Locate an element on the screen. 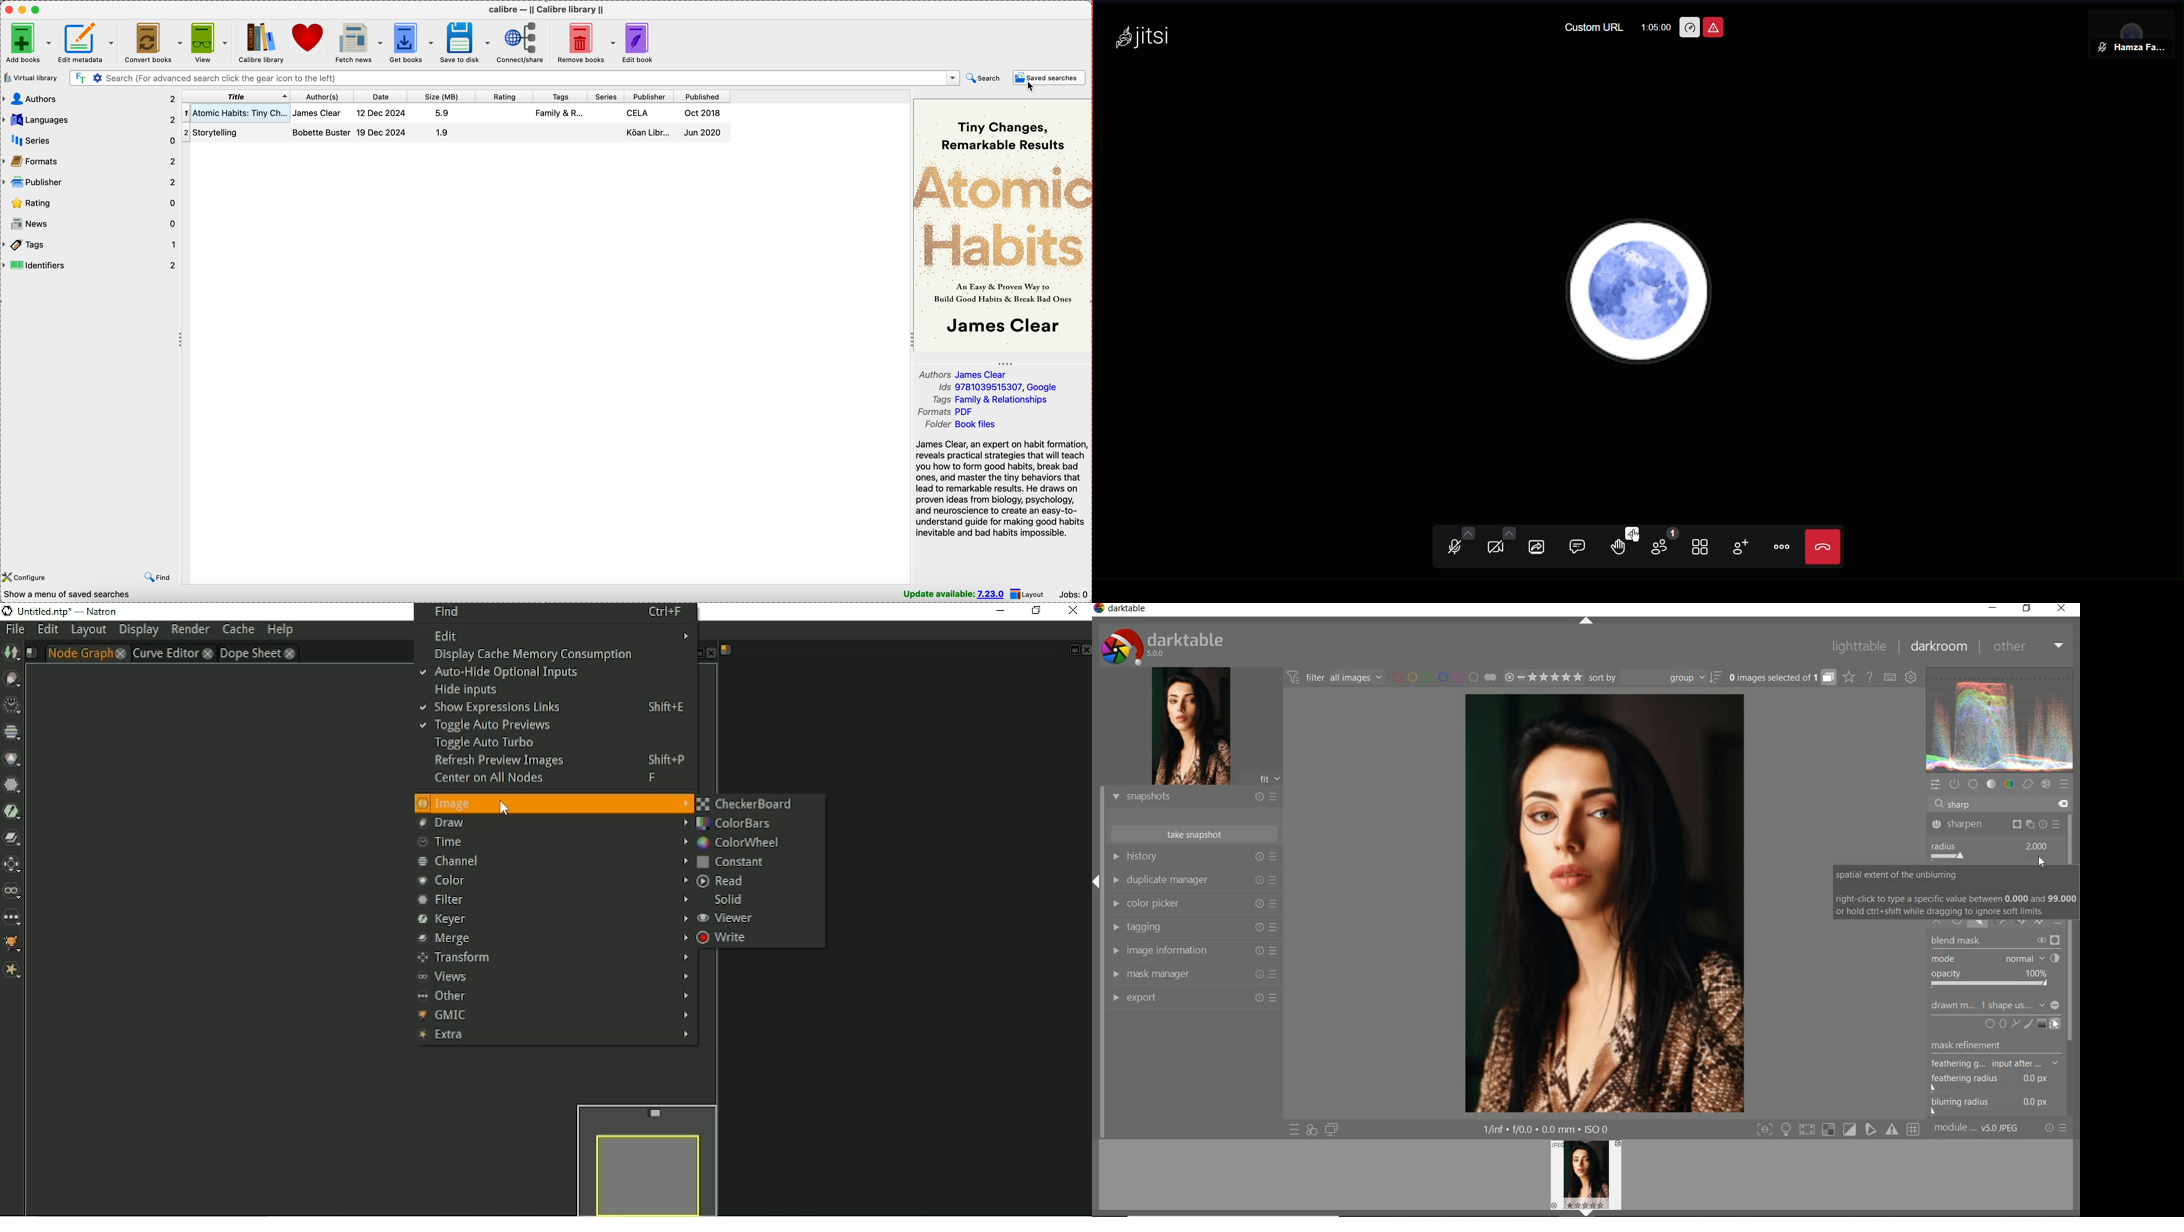  size in MB is located at coordinates (442, 123).